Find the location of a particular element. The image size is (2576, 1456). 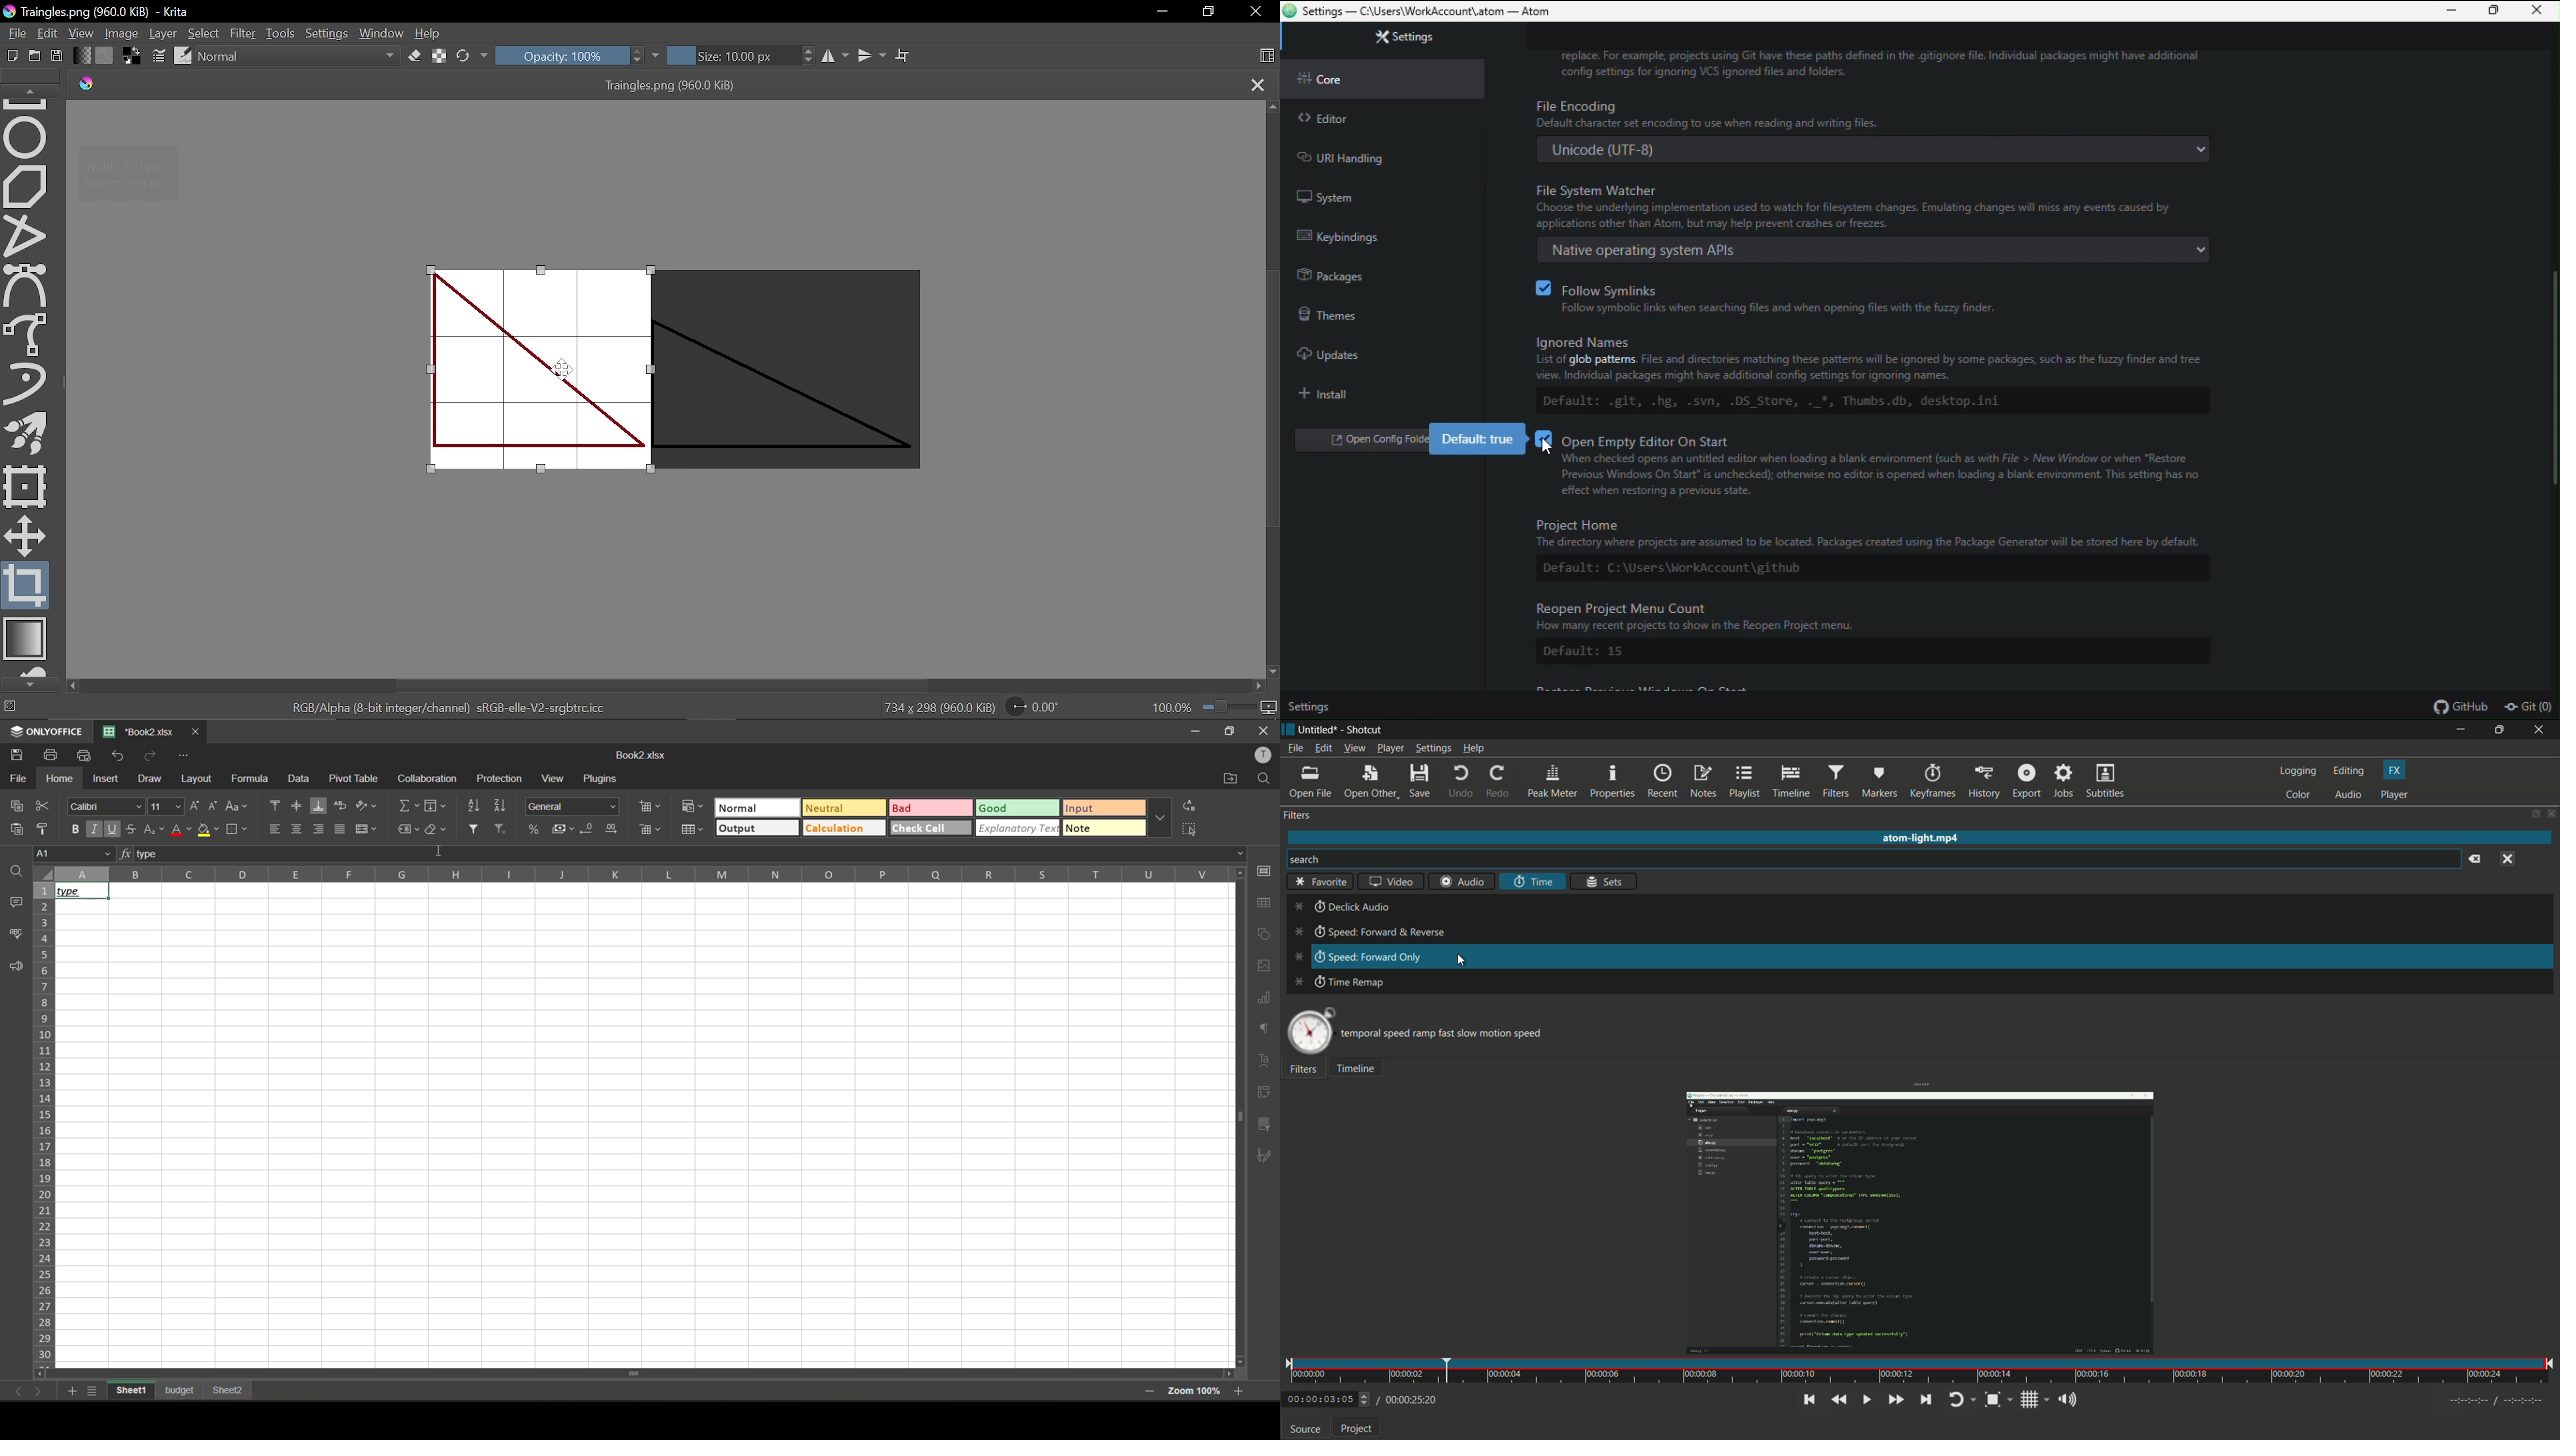

quickly play backwards is located at coordinates (1839, 1400).